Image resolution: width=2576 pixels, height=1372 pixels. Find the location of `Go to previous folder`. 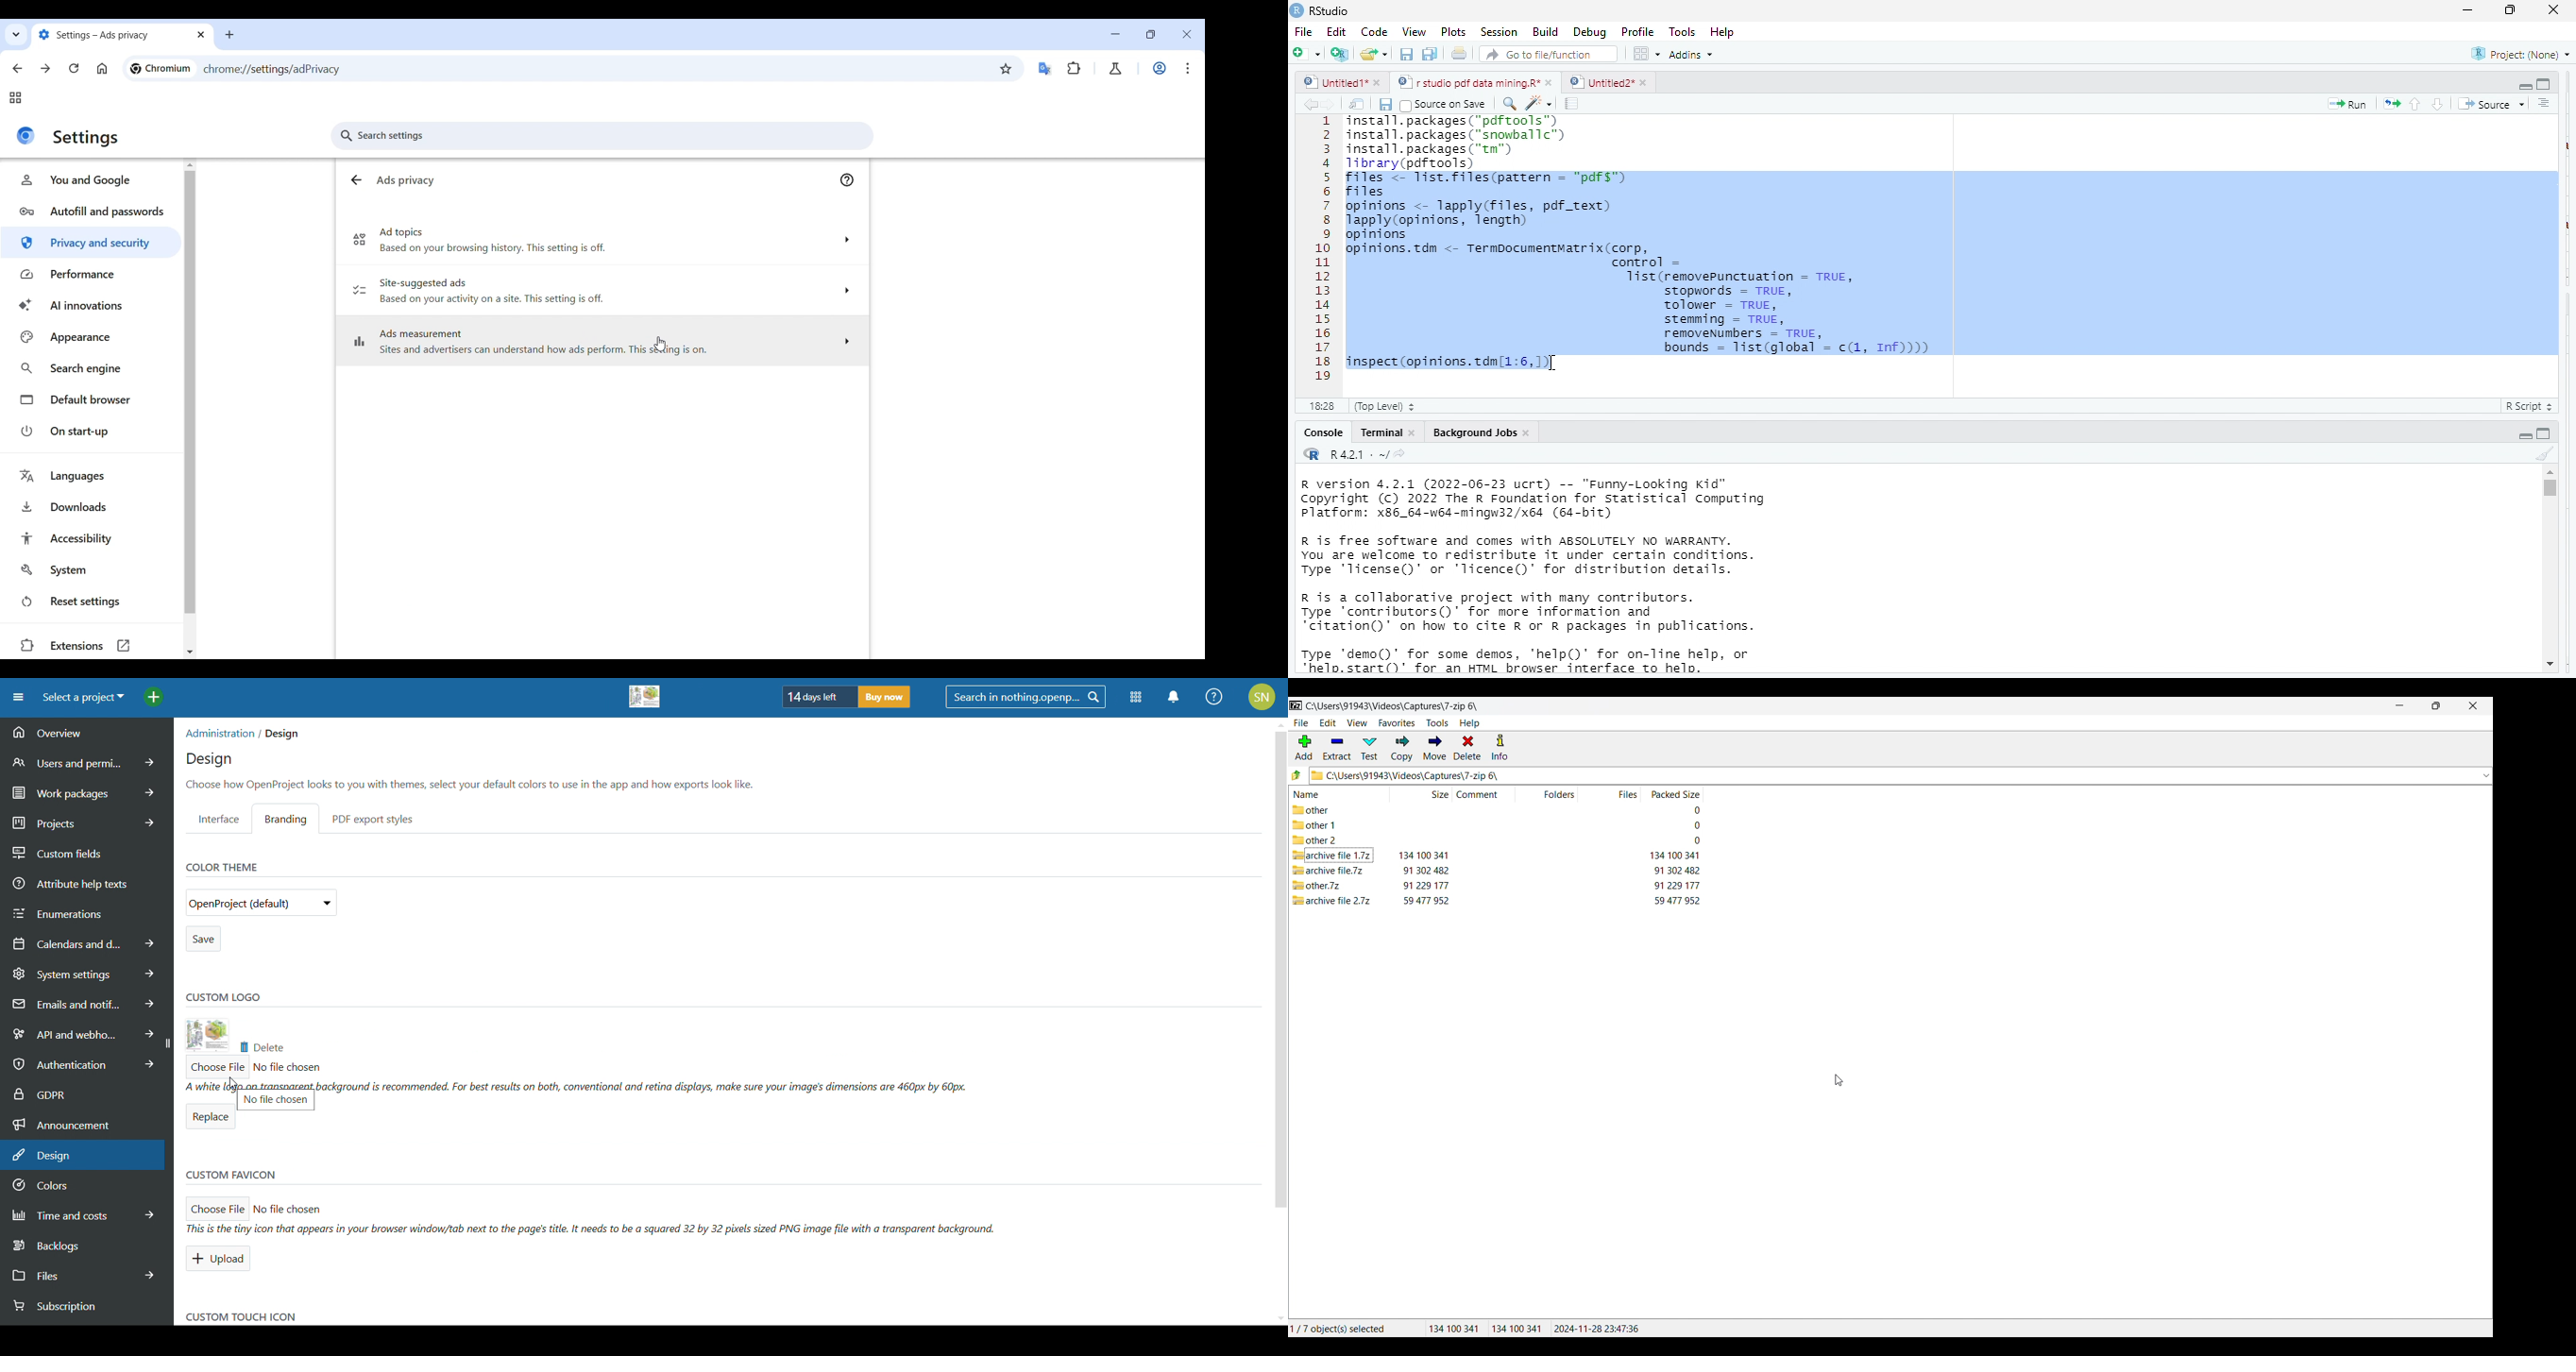

Go to previous folder is located at coordinates (1297, 775).